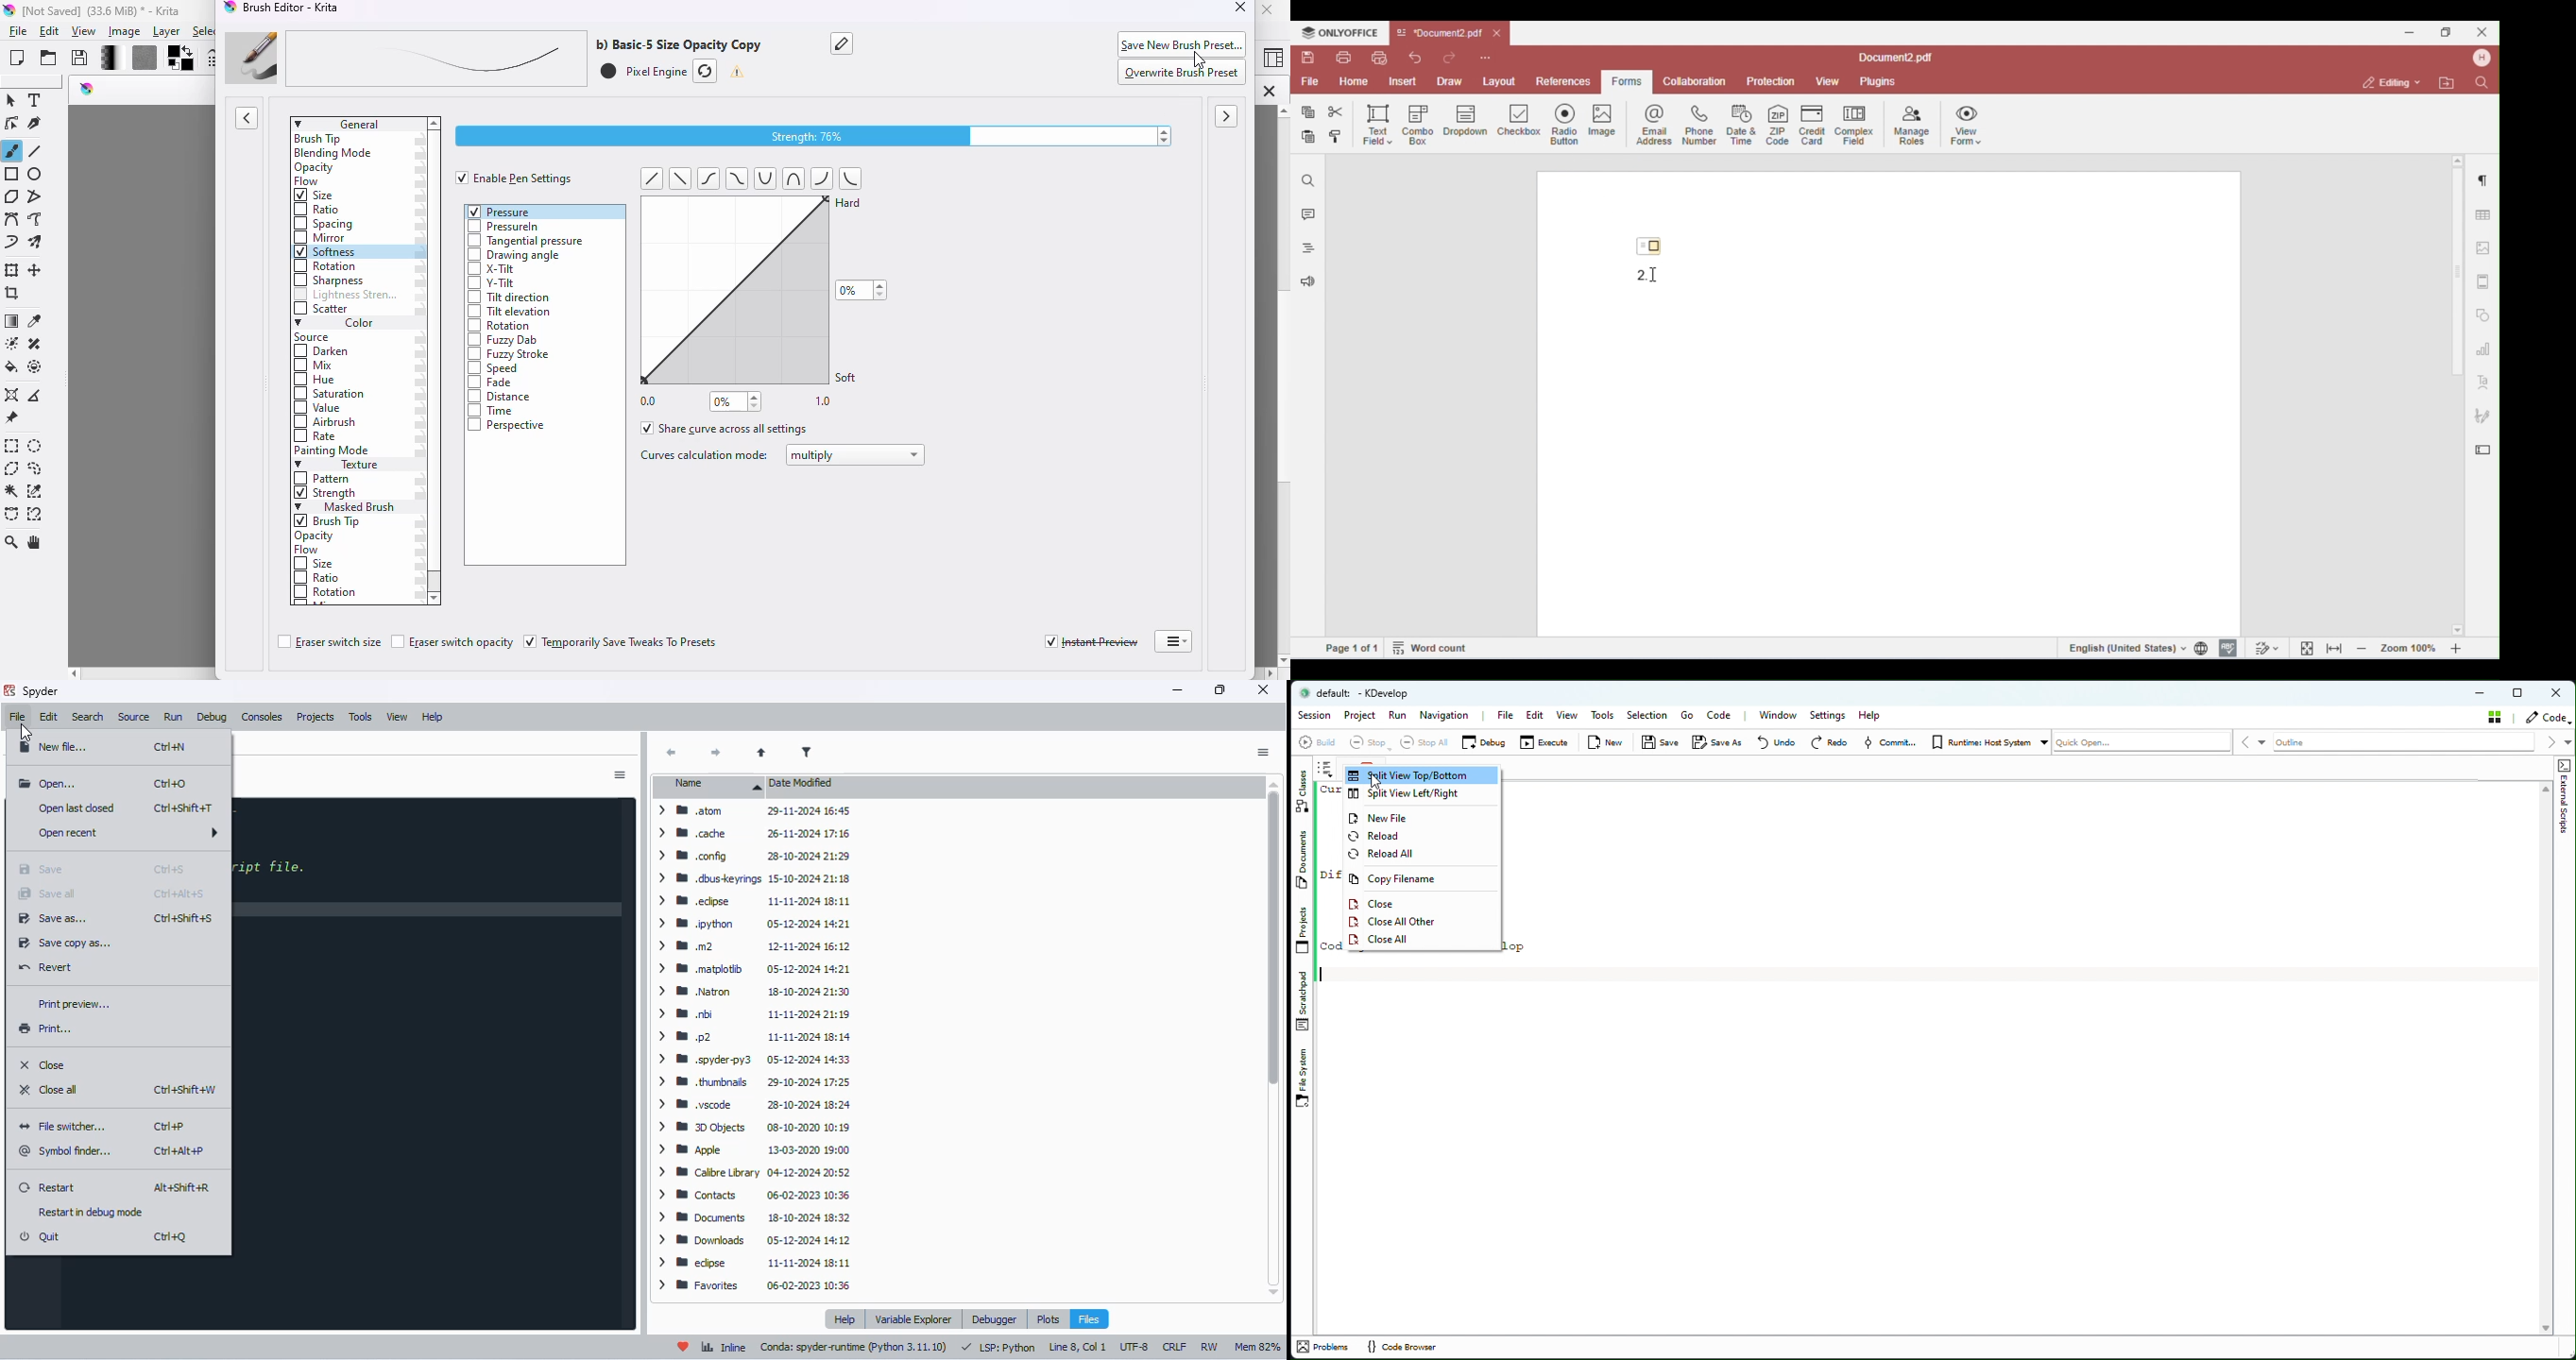  What do you see at coordinates (1175, 1347) in the screenshot?
I see `CRLF` at bounding box center [1175, 1347].